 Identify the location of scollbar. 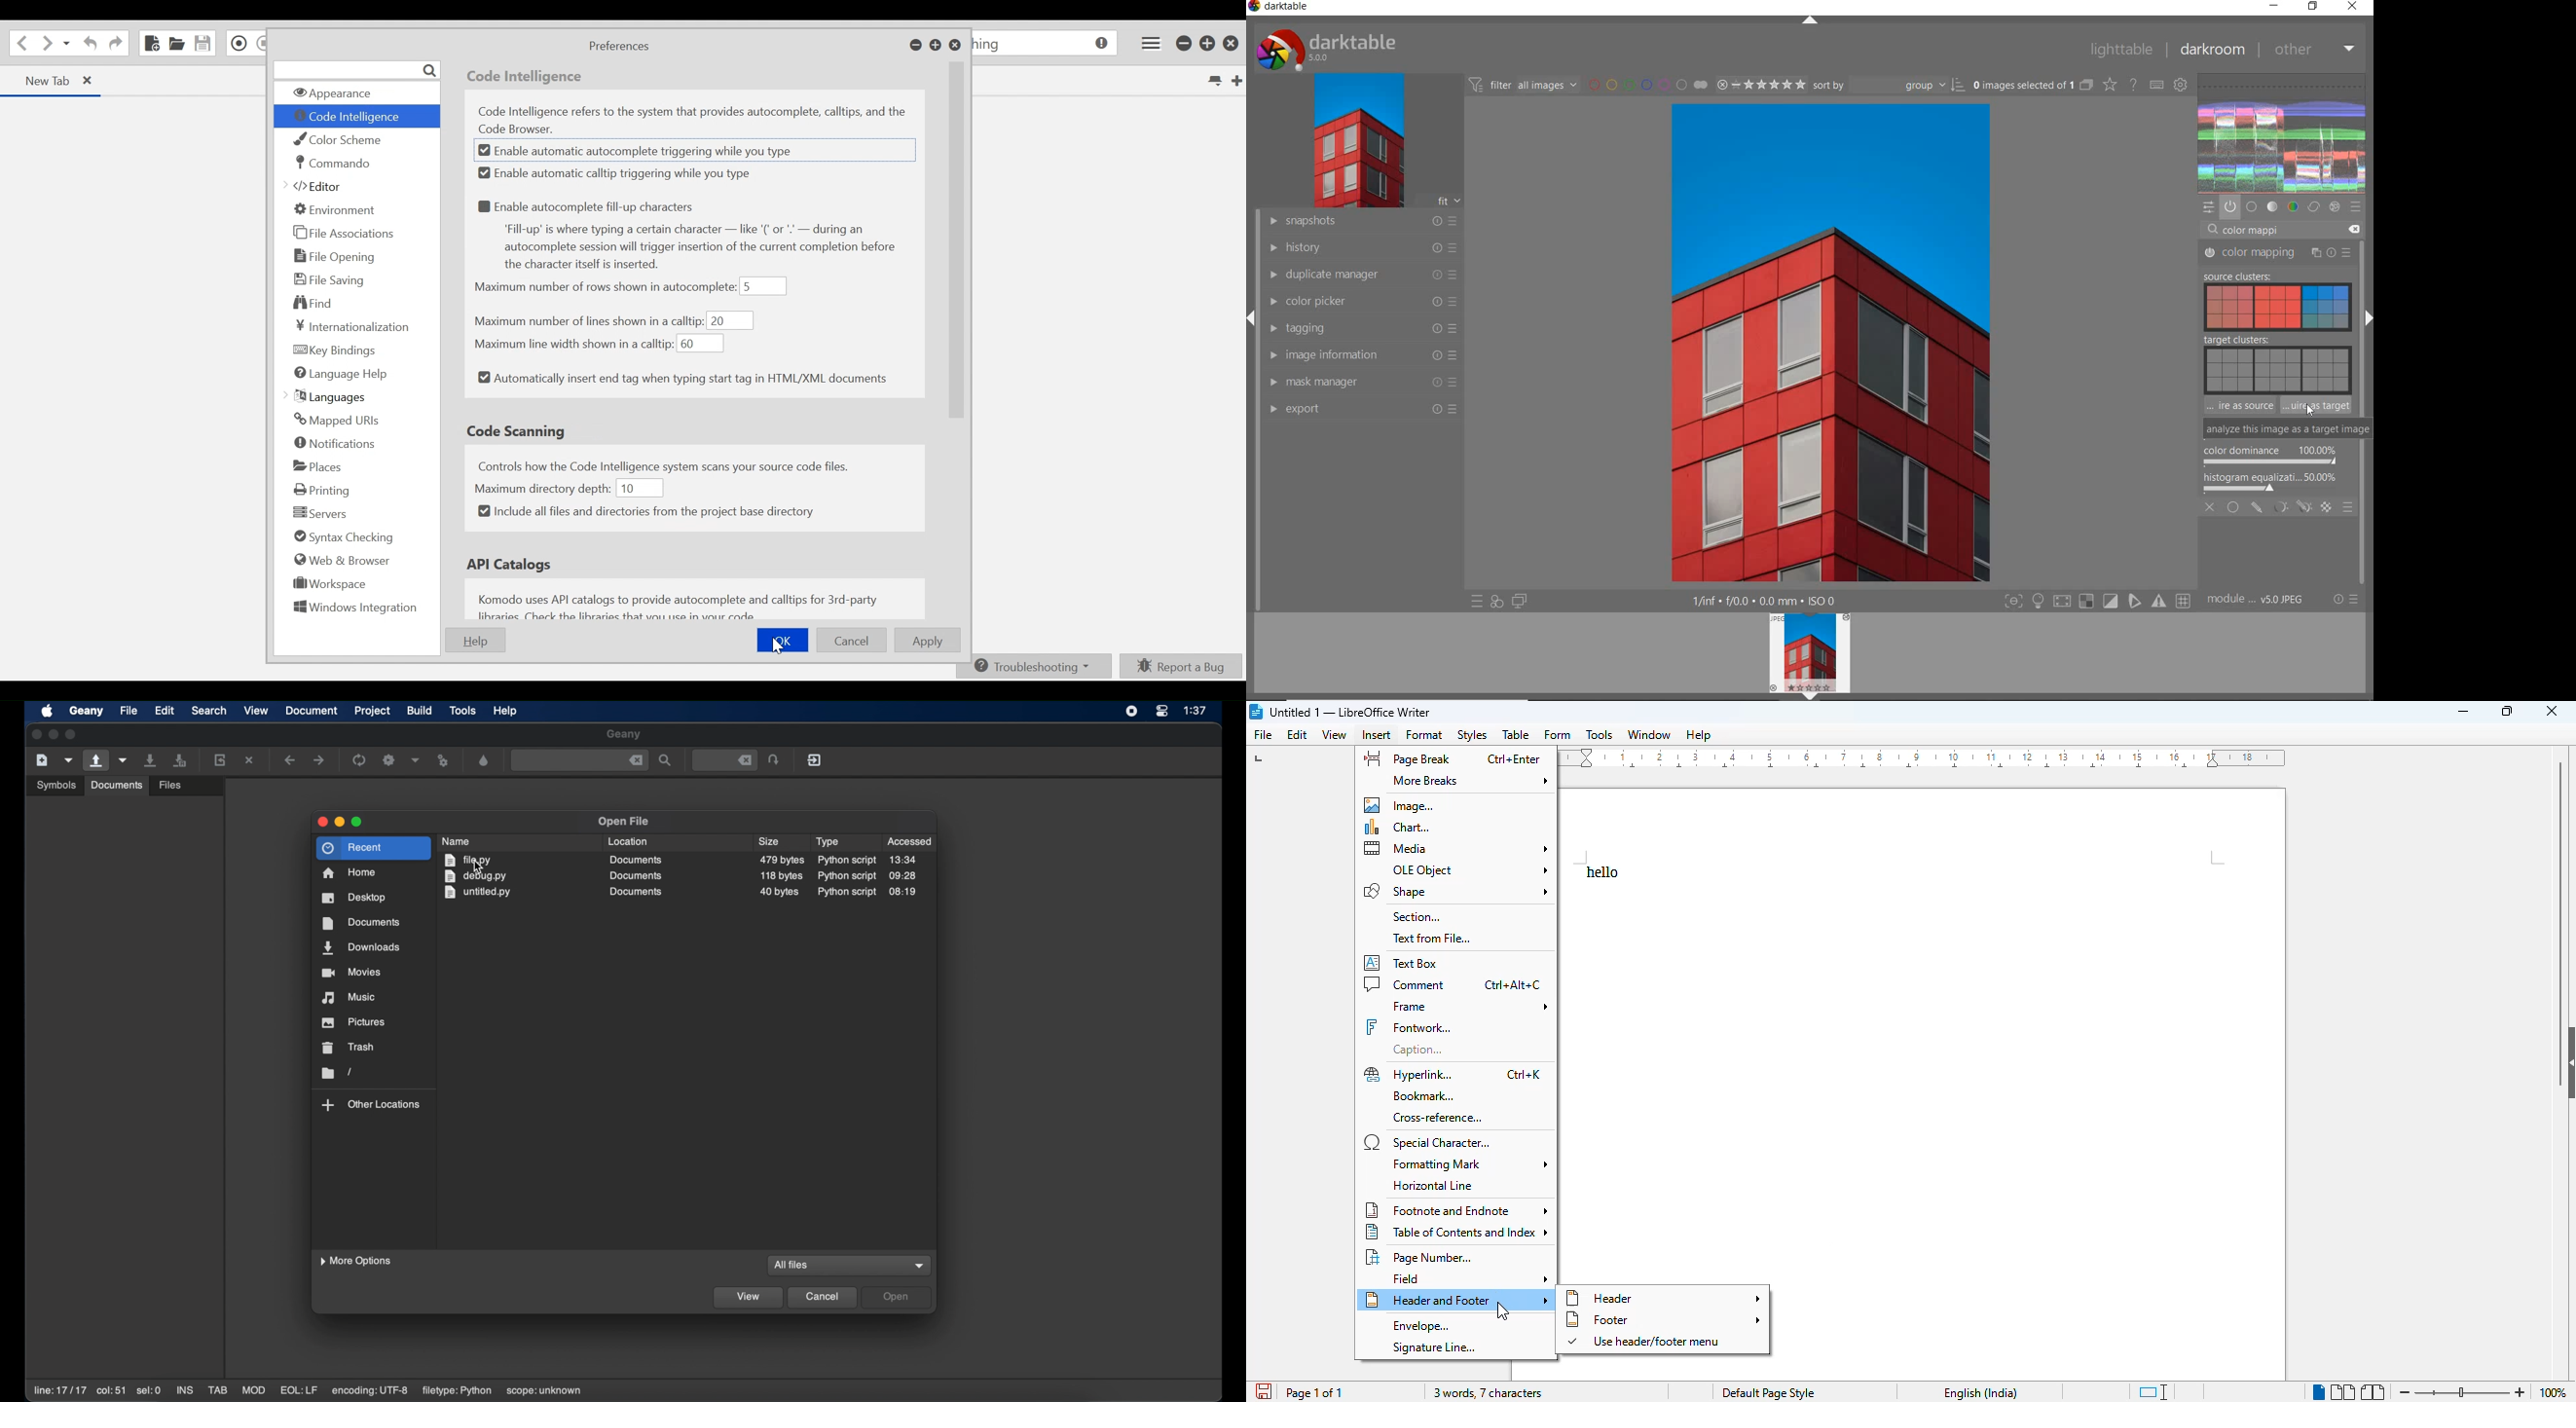
(2366, 269).